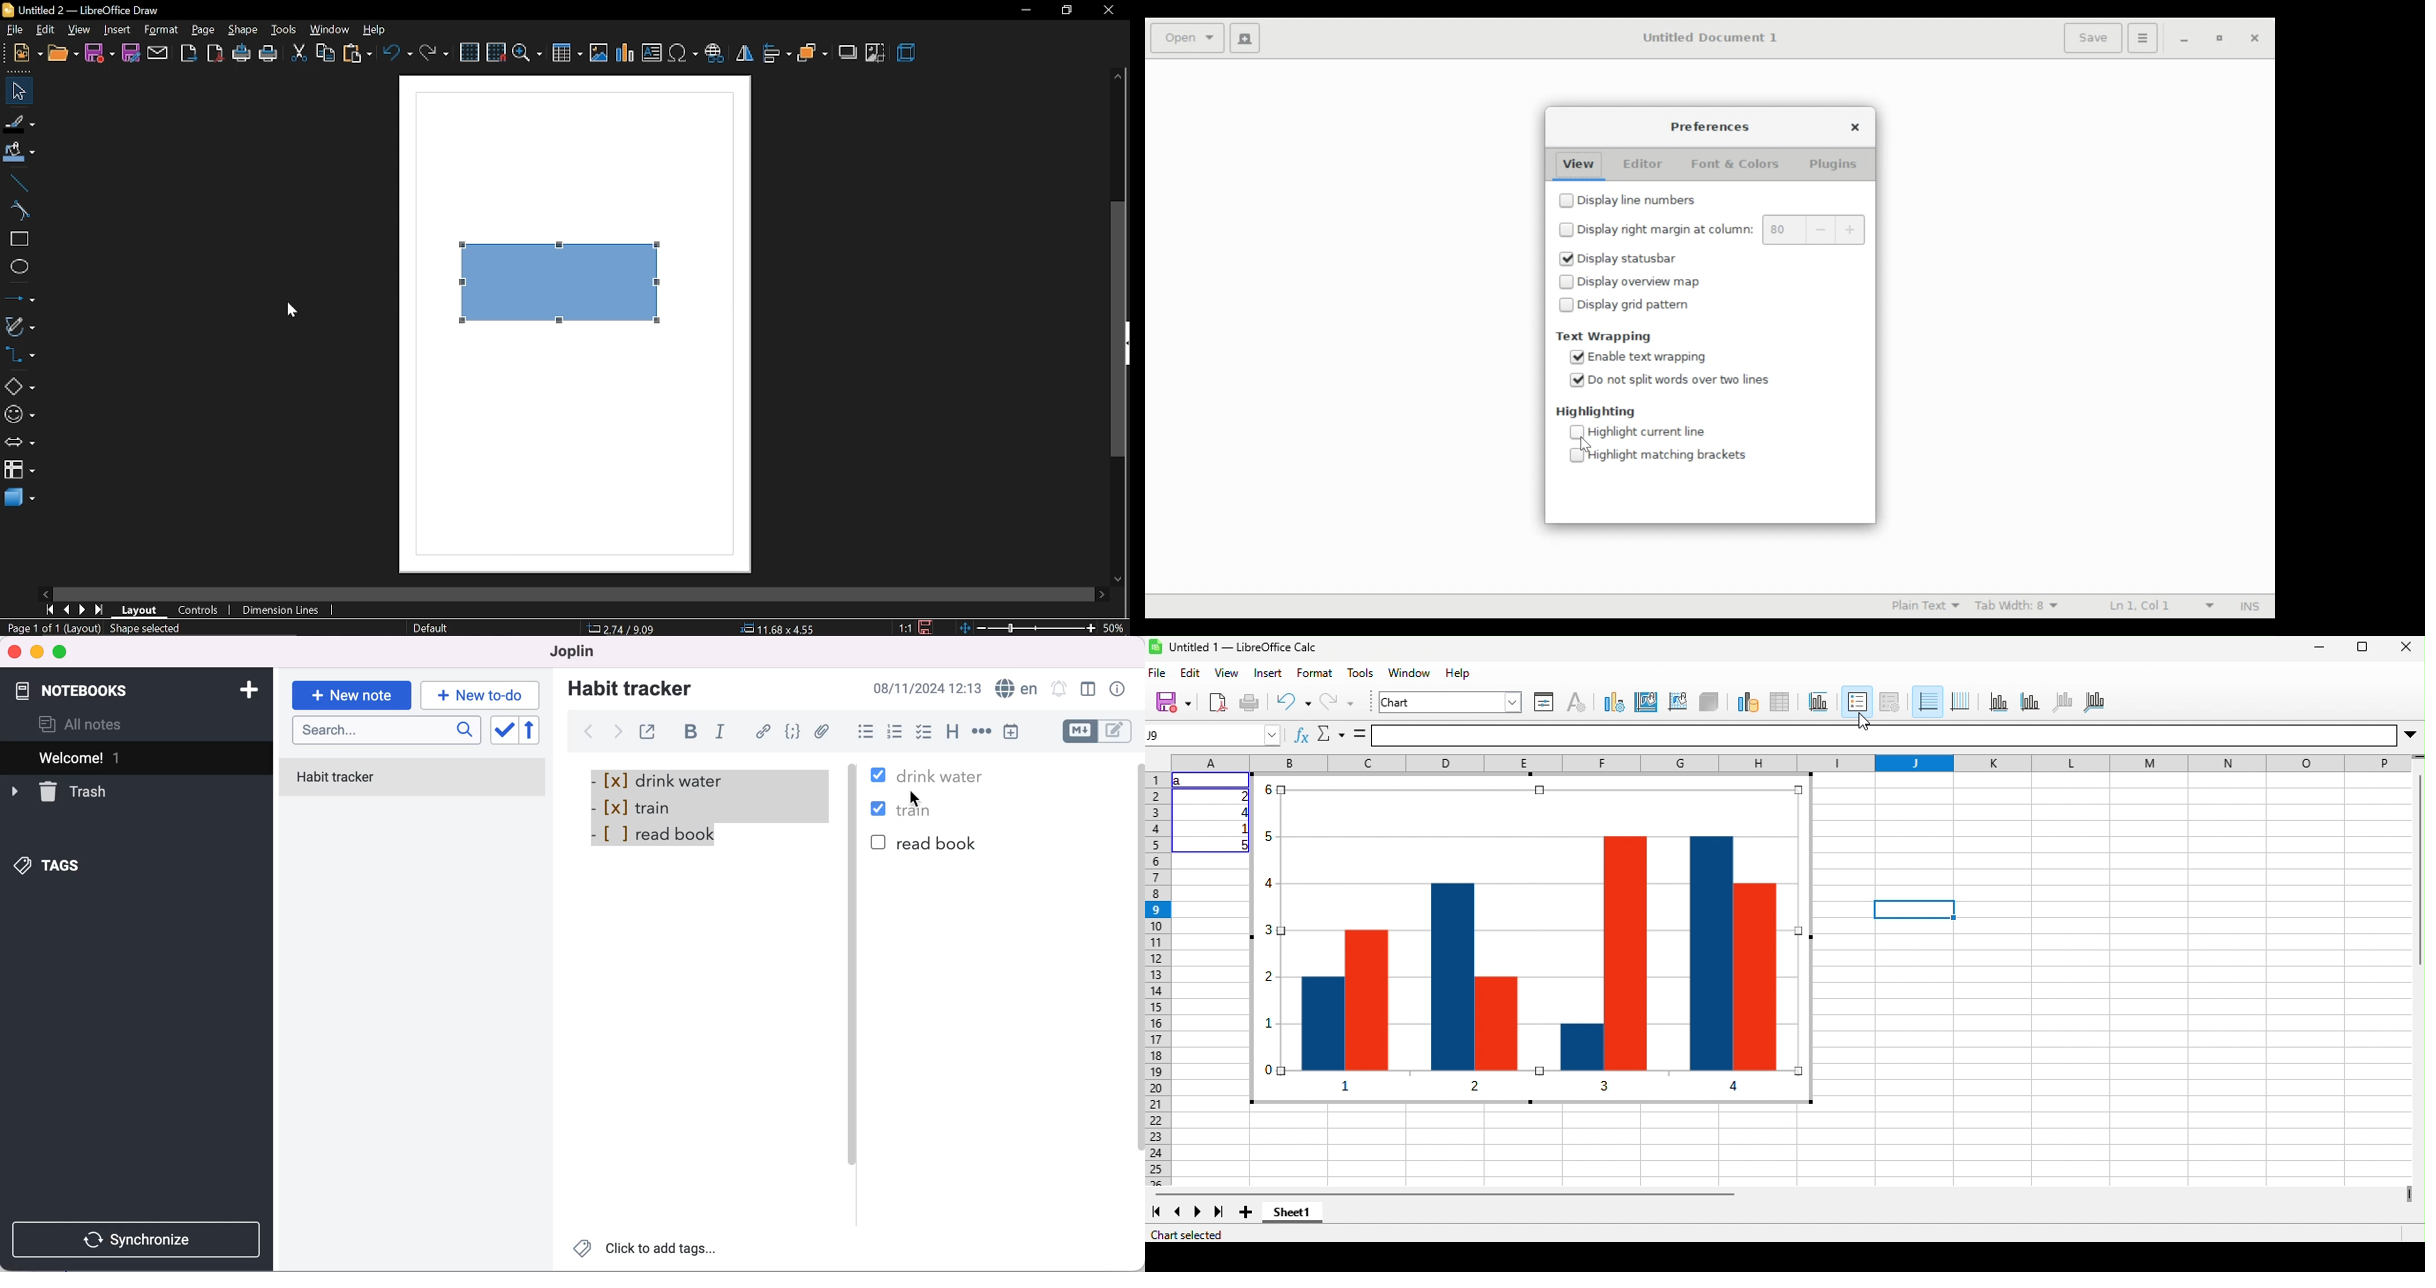 Image resolution: width=2436 pixels, height=1288 pixels. What do you see at coordinates (1710, 38) in the screenshot?
I see `Untitled Document 1` at bounding box center [1710, 38].